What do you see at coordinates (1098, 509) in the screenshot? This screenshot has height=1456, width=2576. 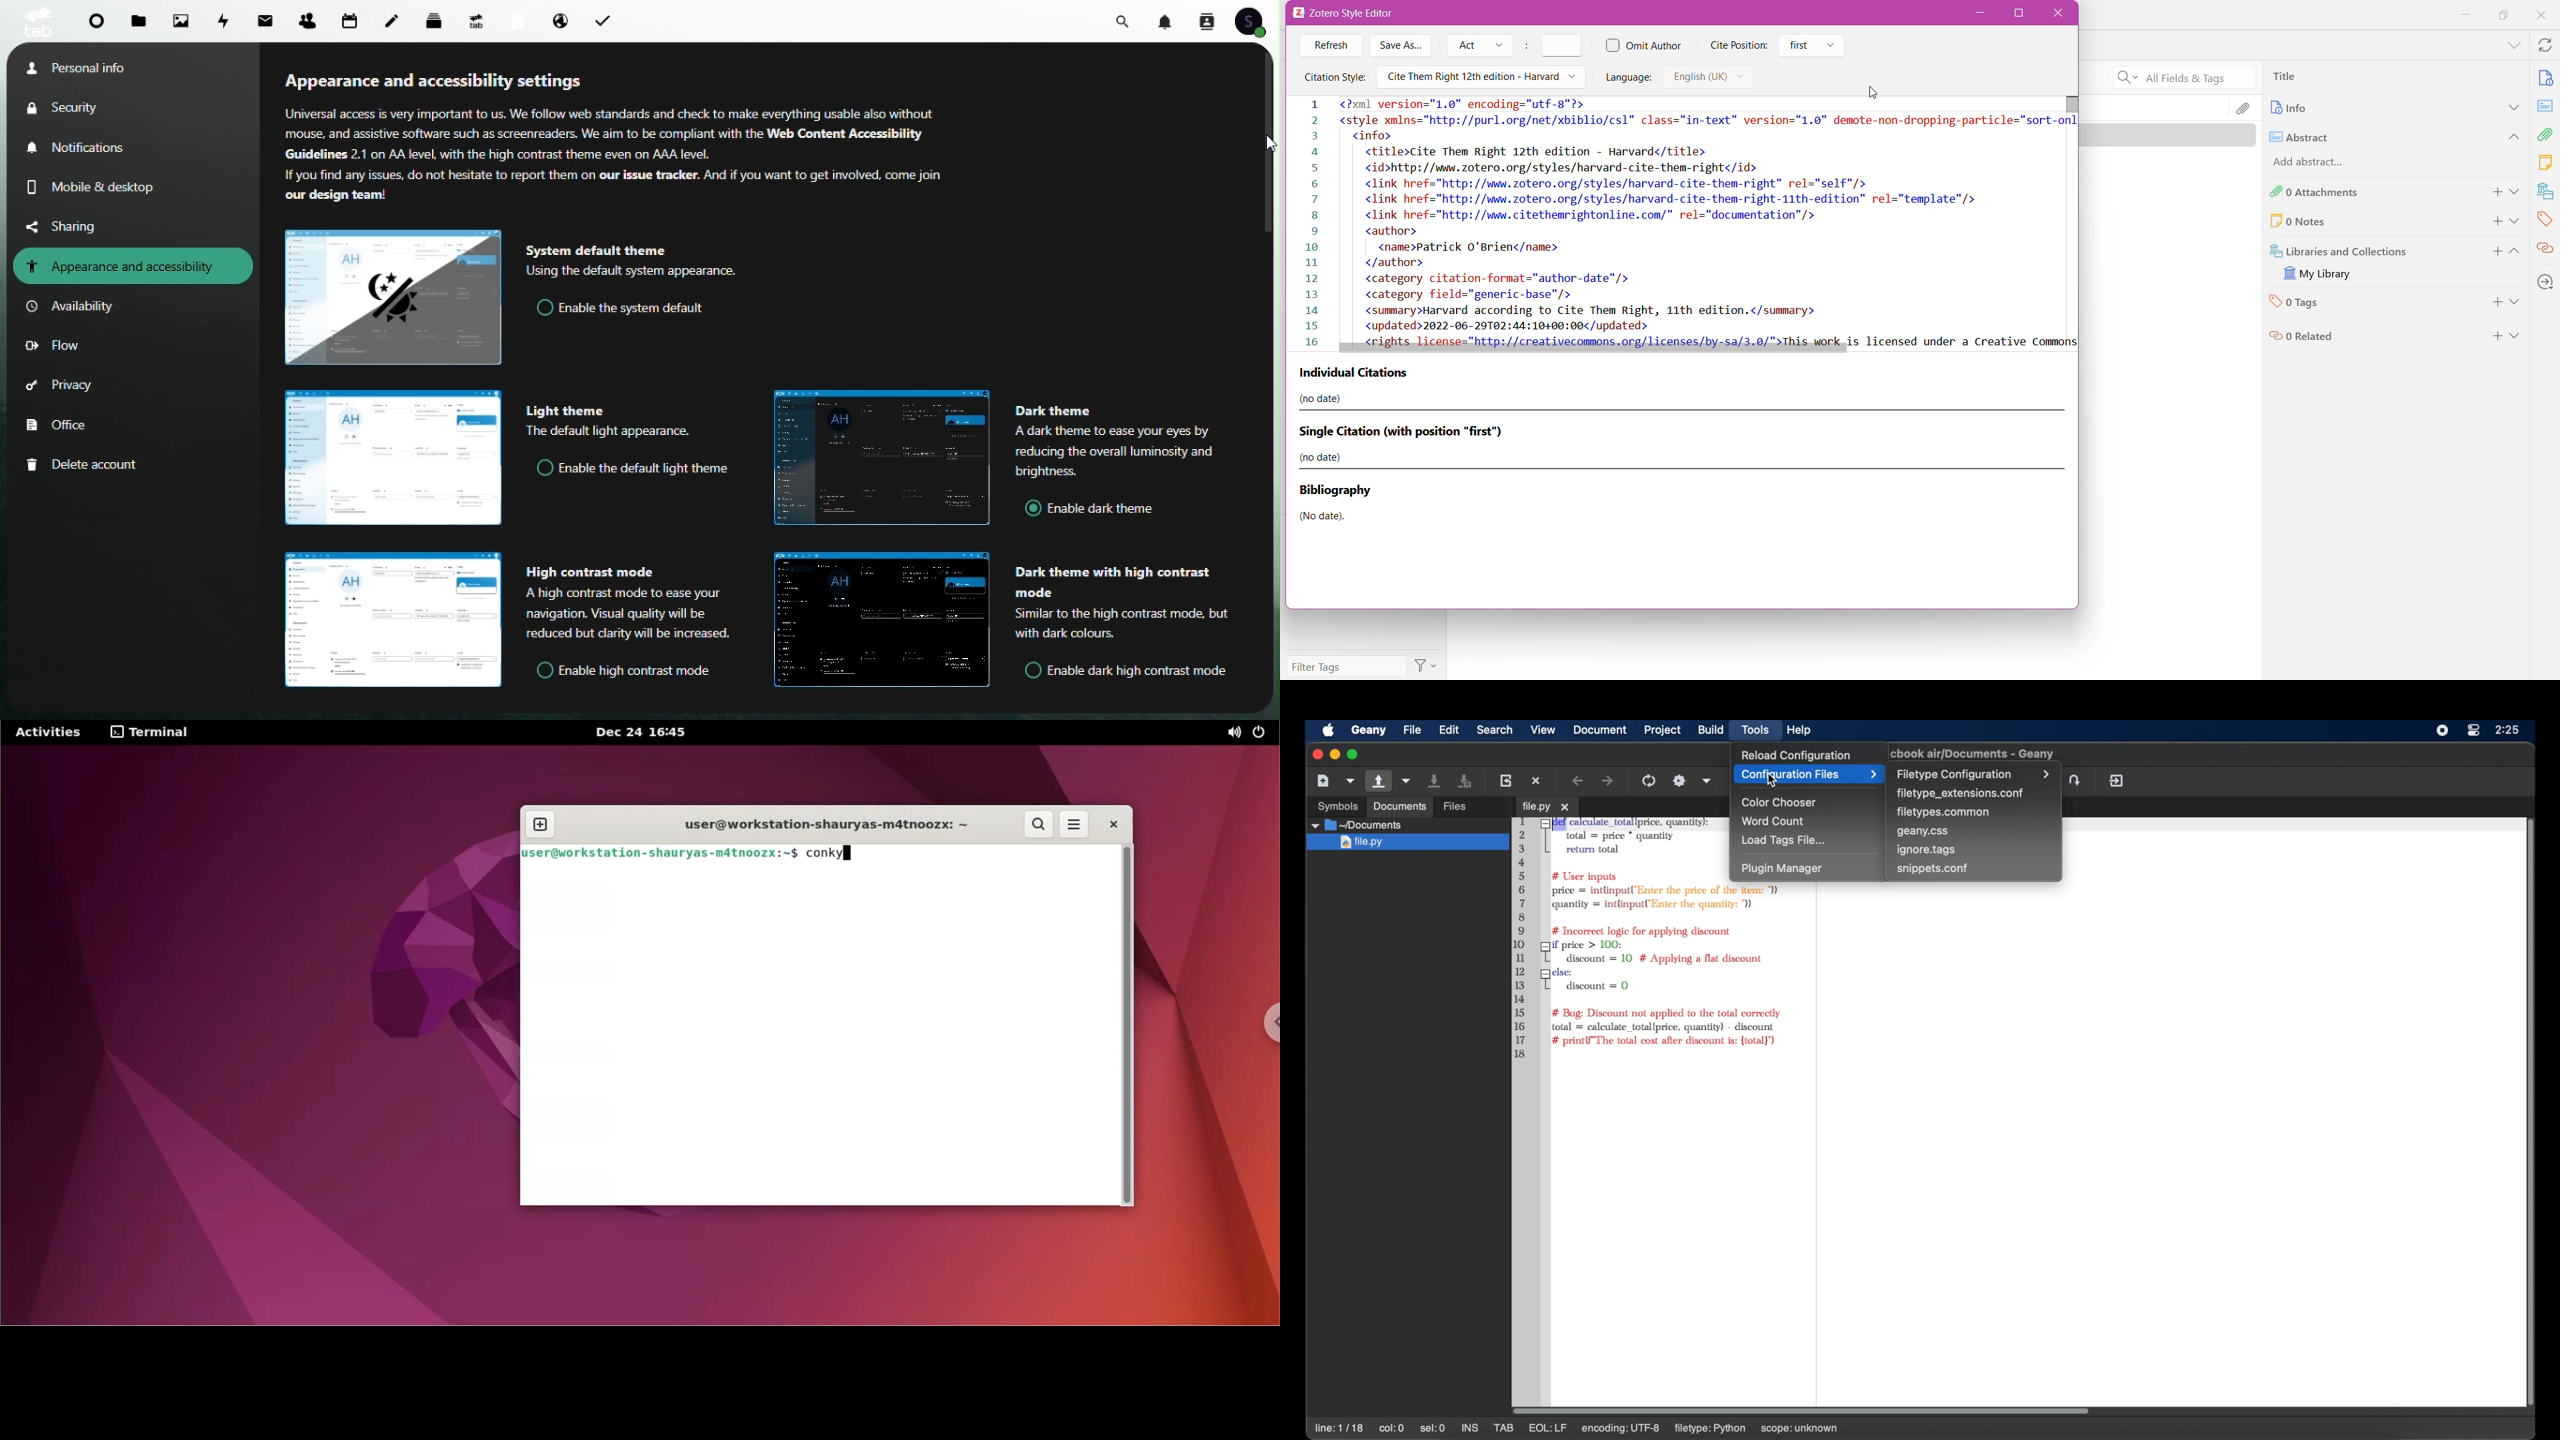 I see `Enable dark theme` at bounding box center [1098, 509].